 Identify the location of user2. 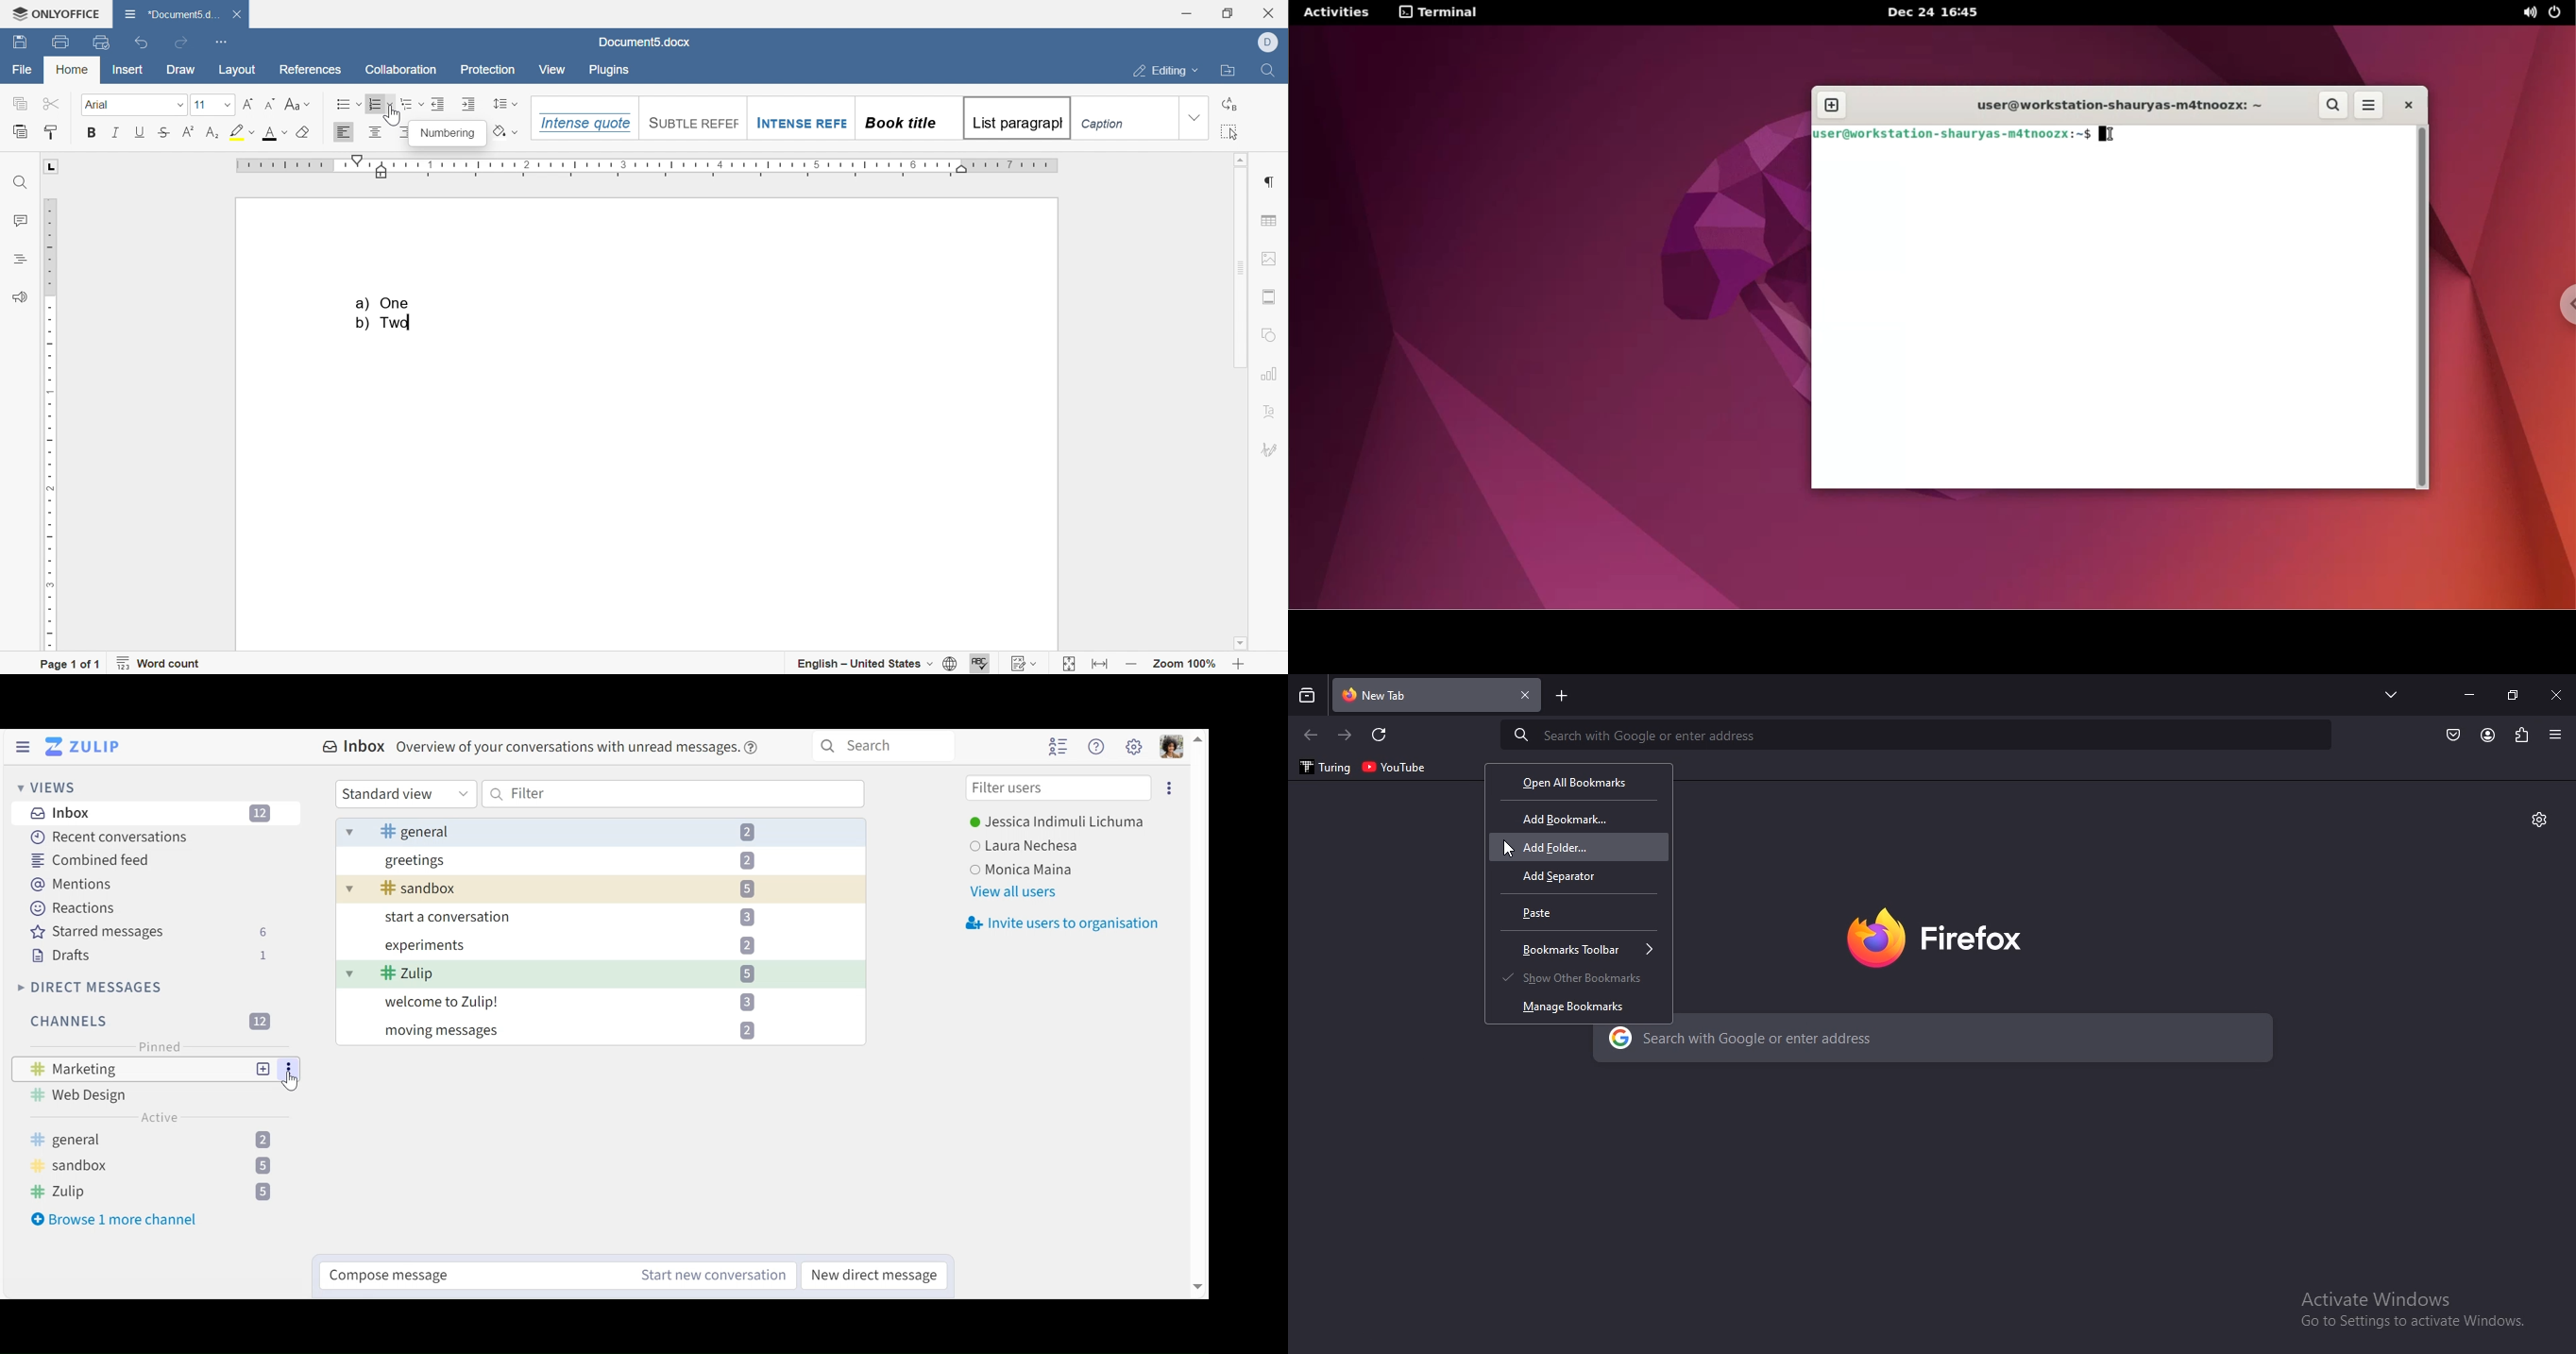
(1030, 846).